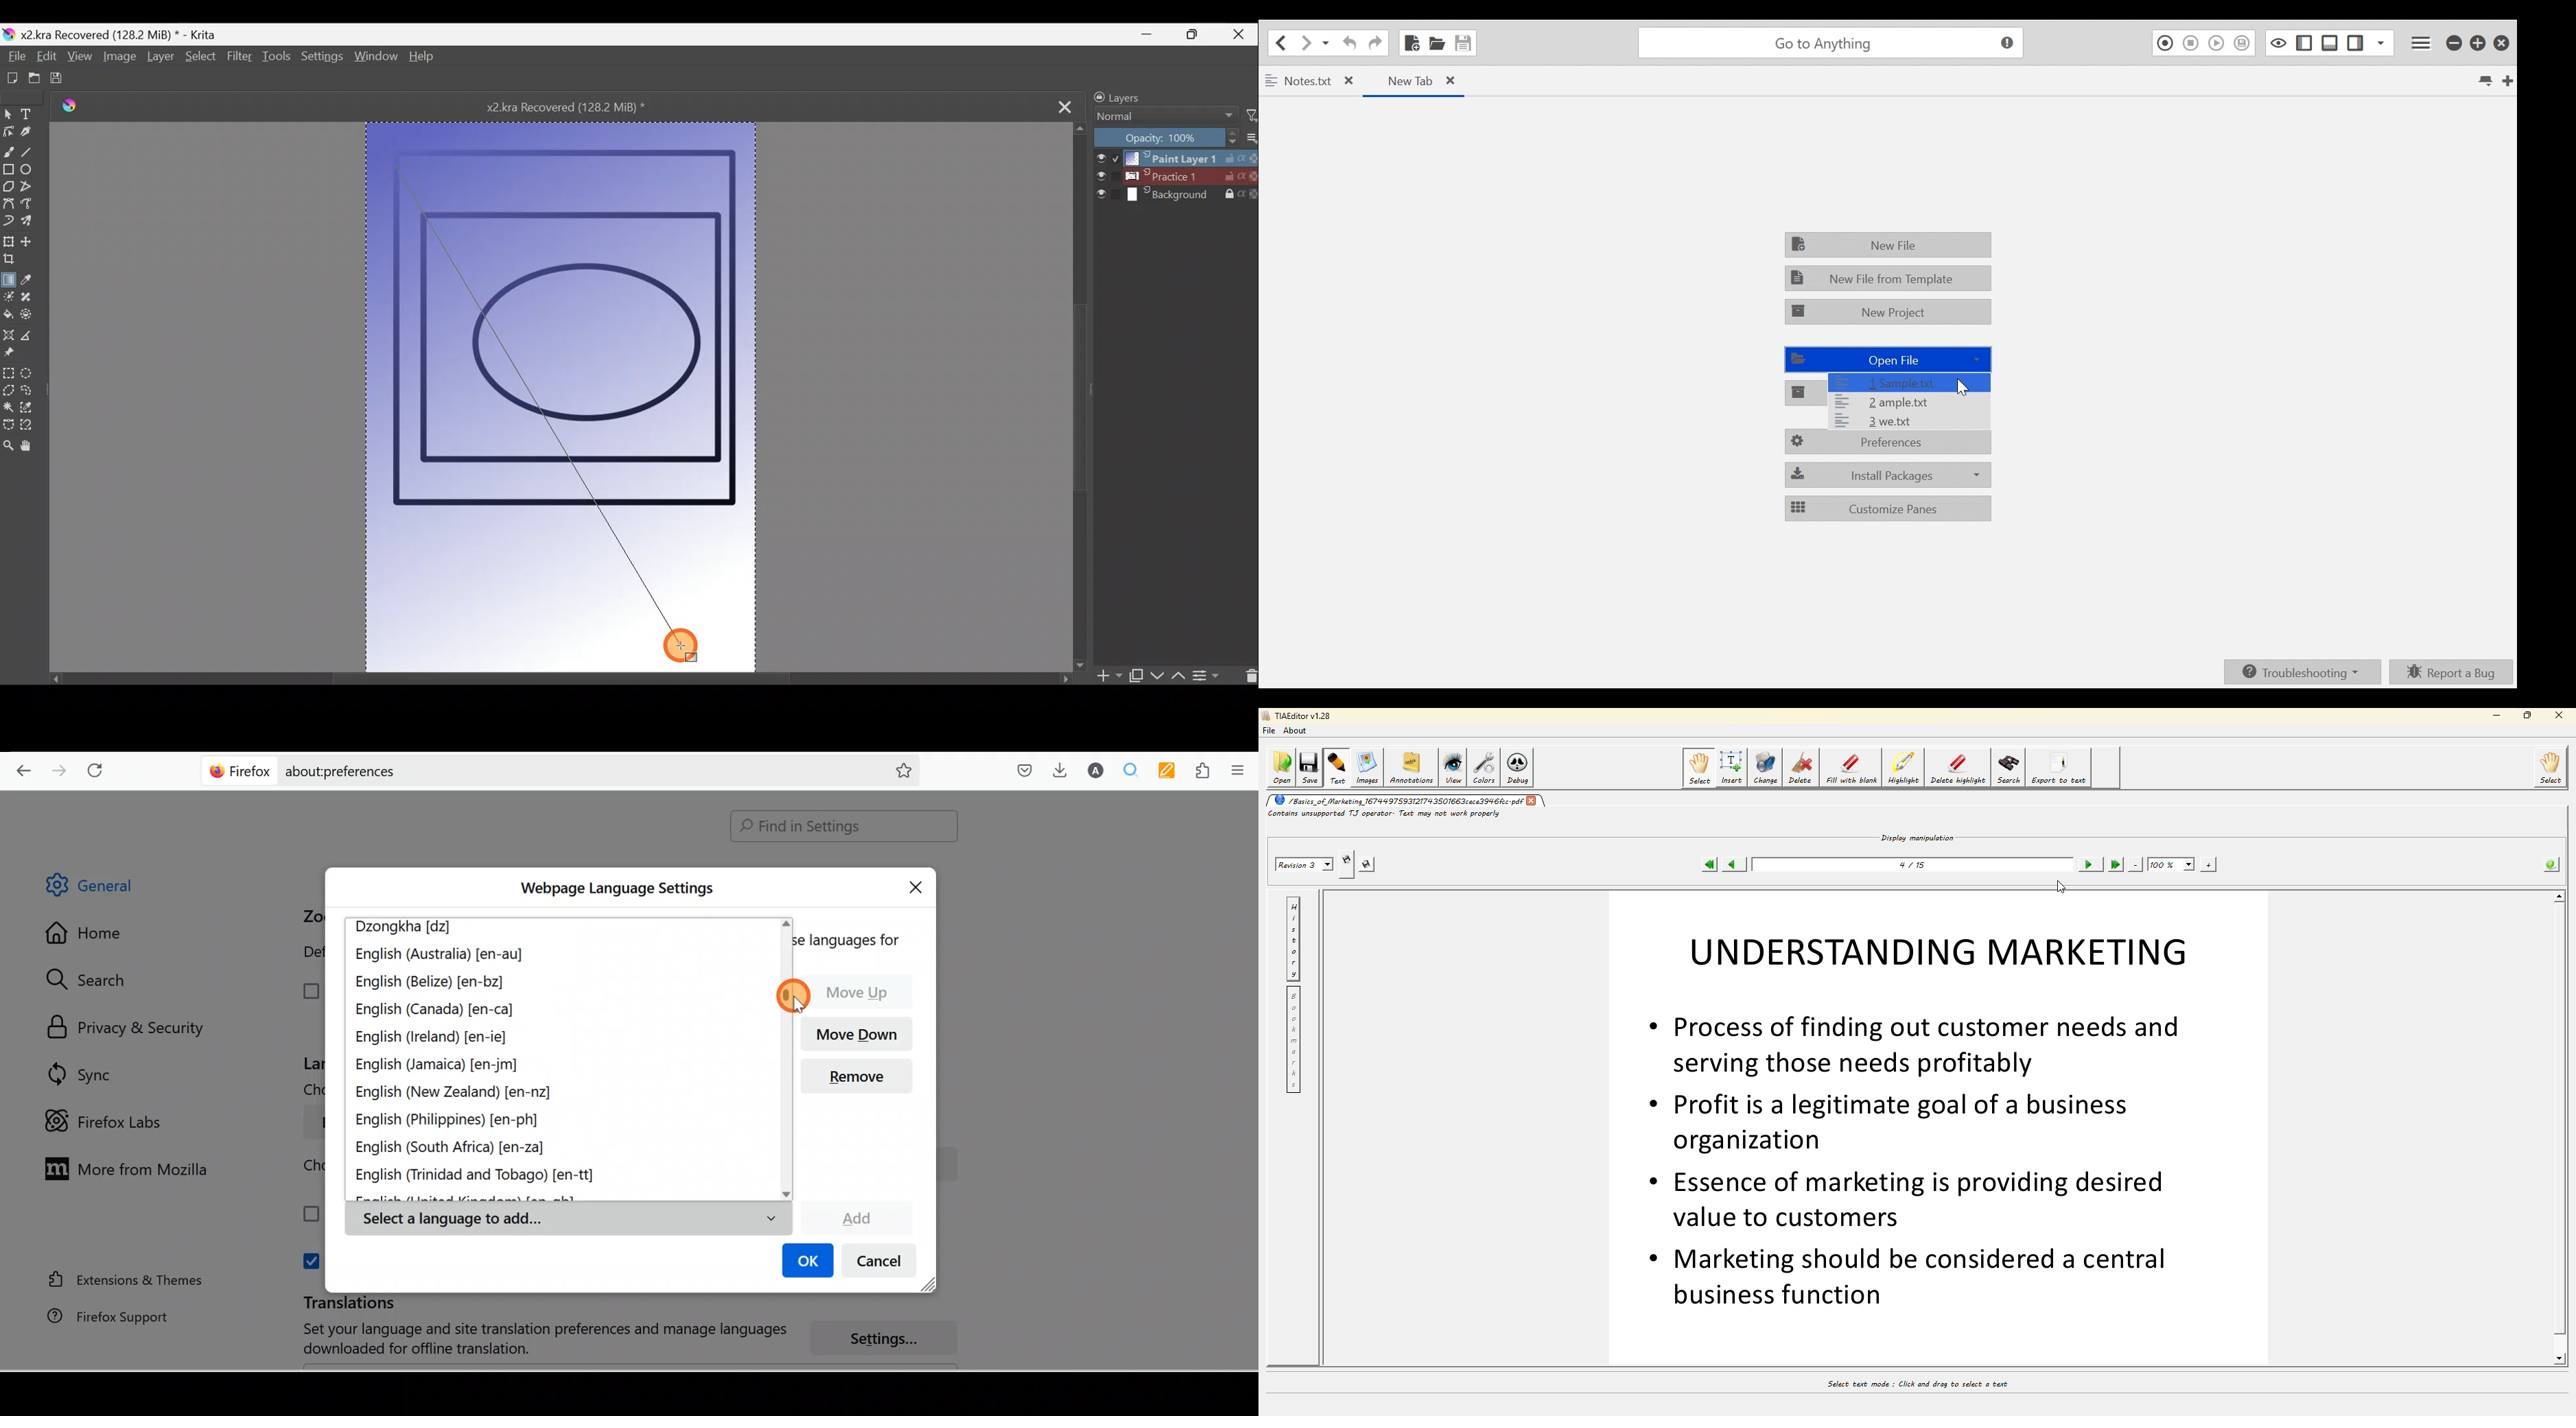 This screenshot has width=2576, height=1428. Describe the element at coordinates (1174, 157) in the screenshot. I see `Layer 1` at that location.